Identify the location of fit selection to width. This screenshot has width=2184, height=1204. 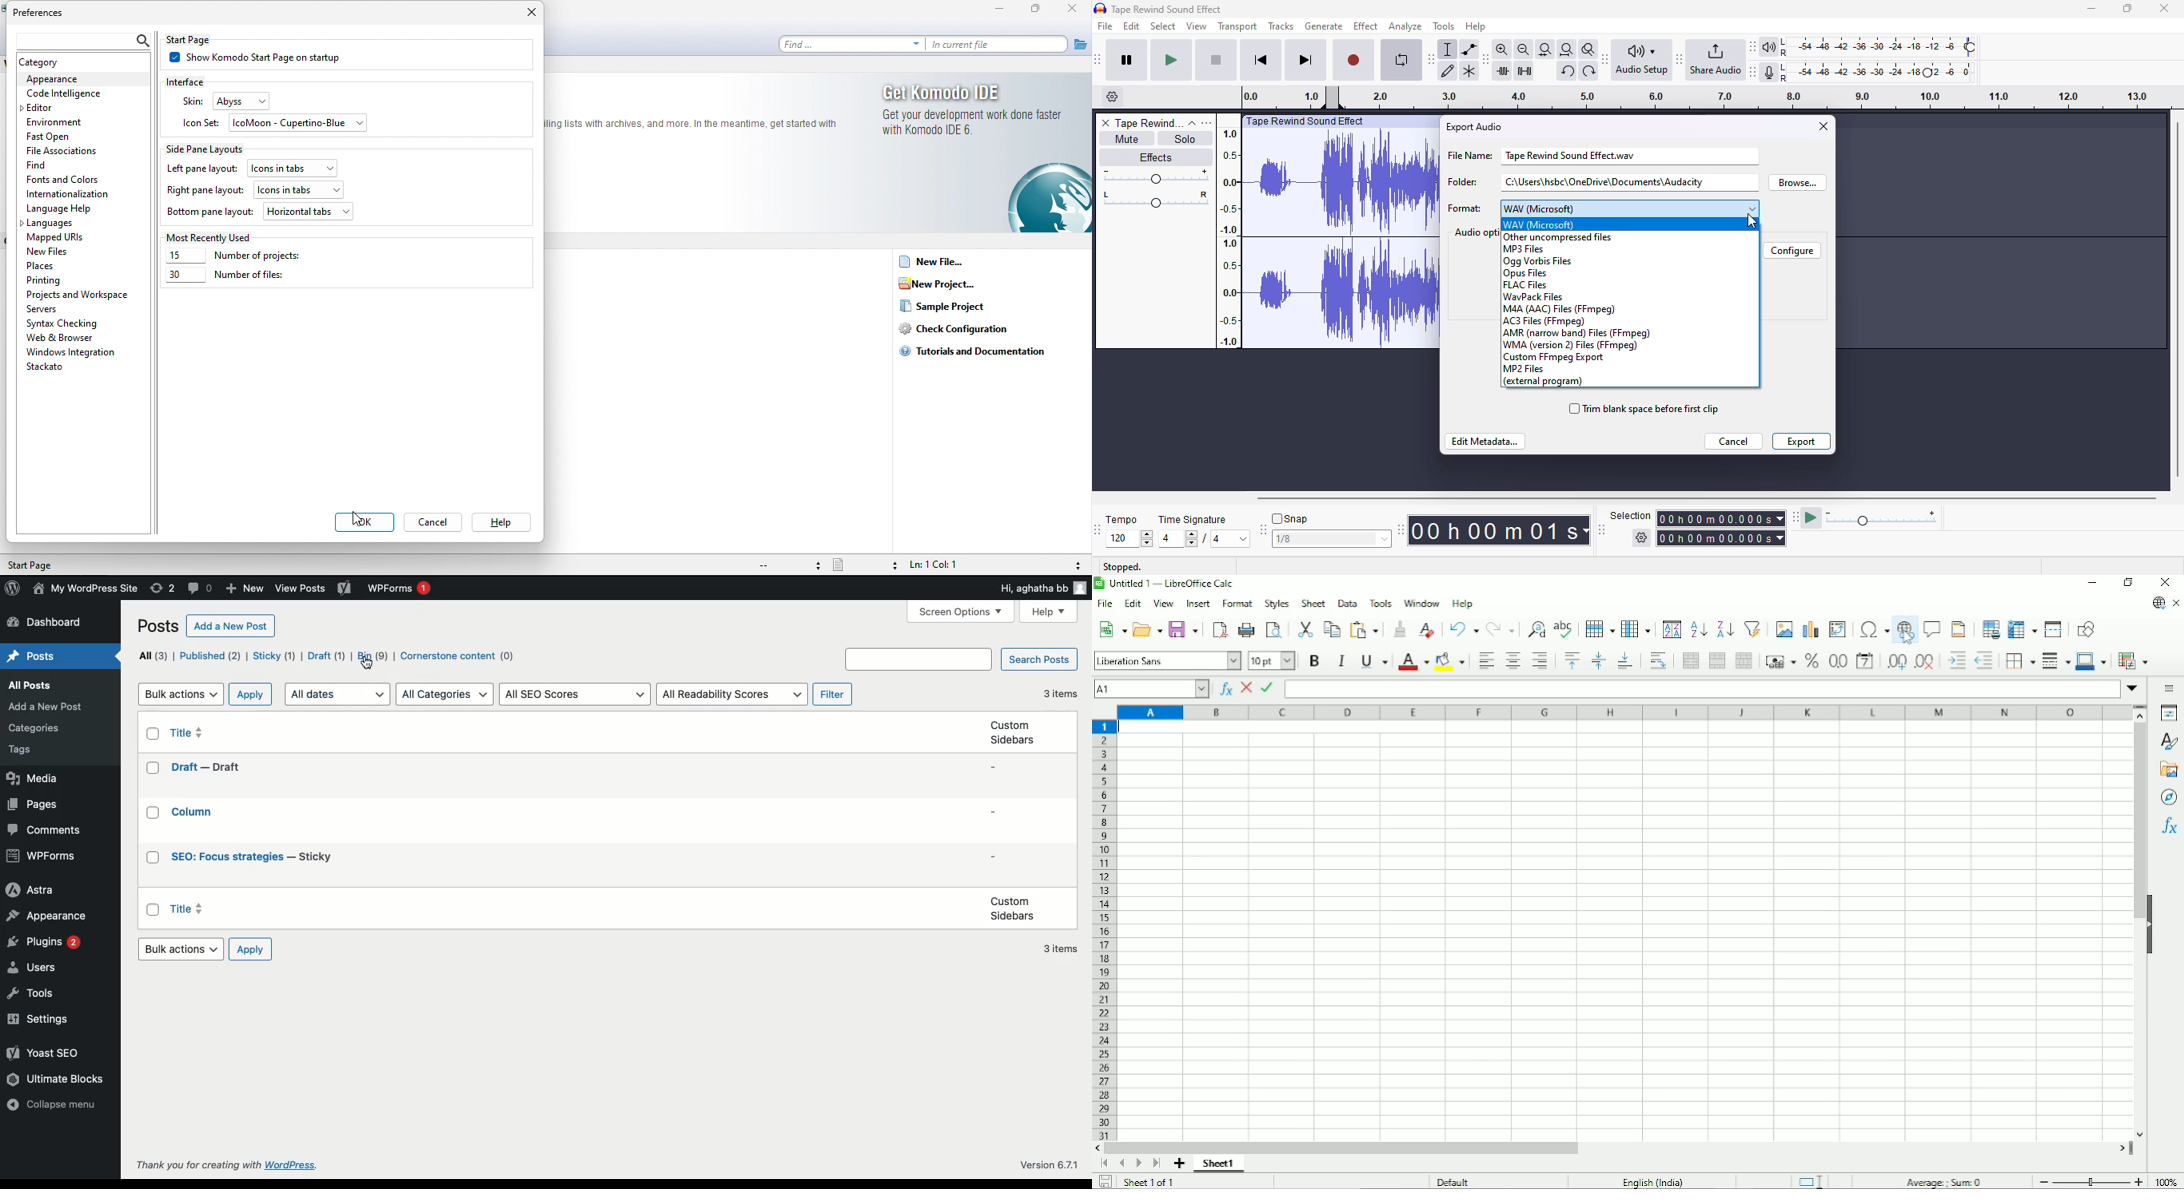
(1545, 49).